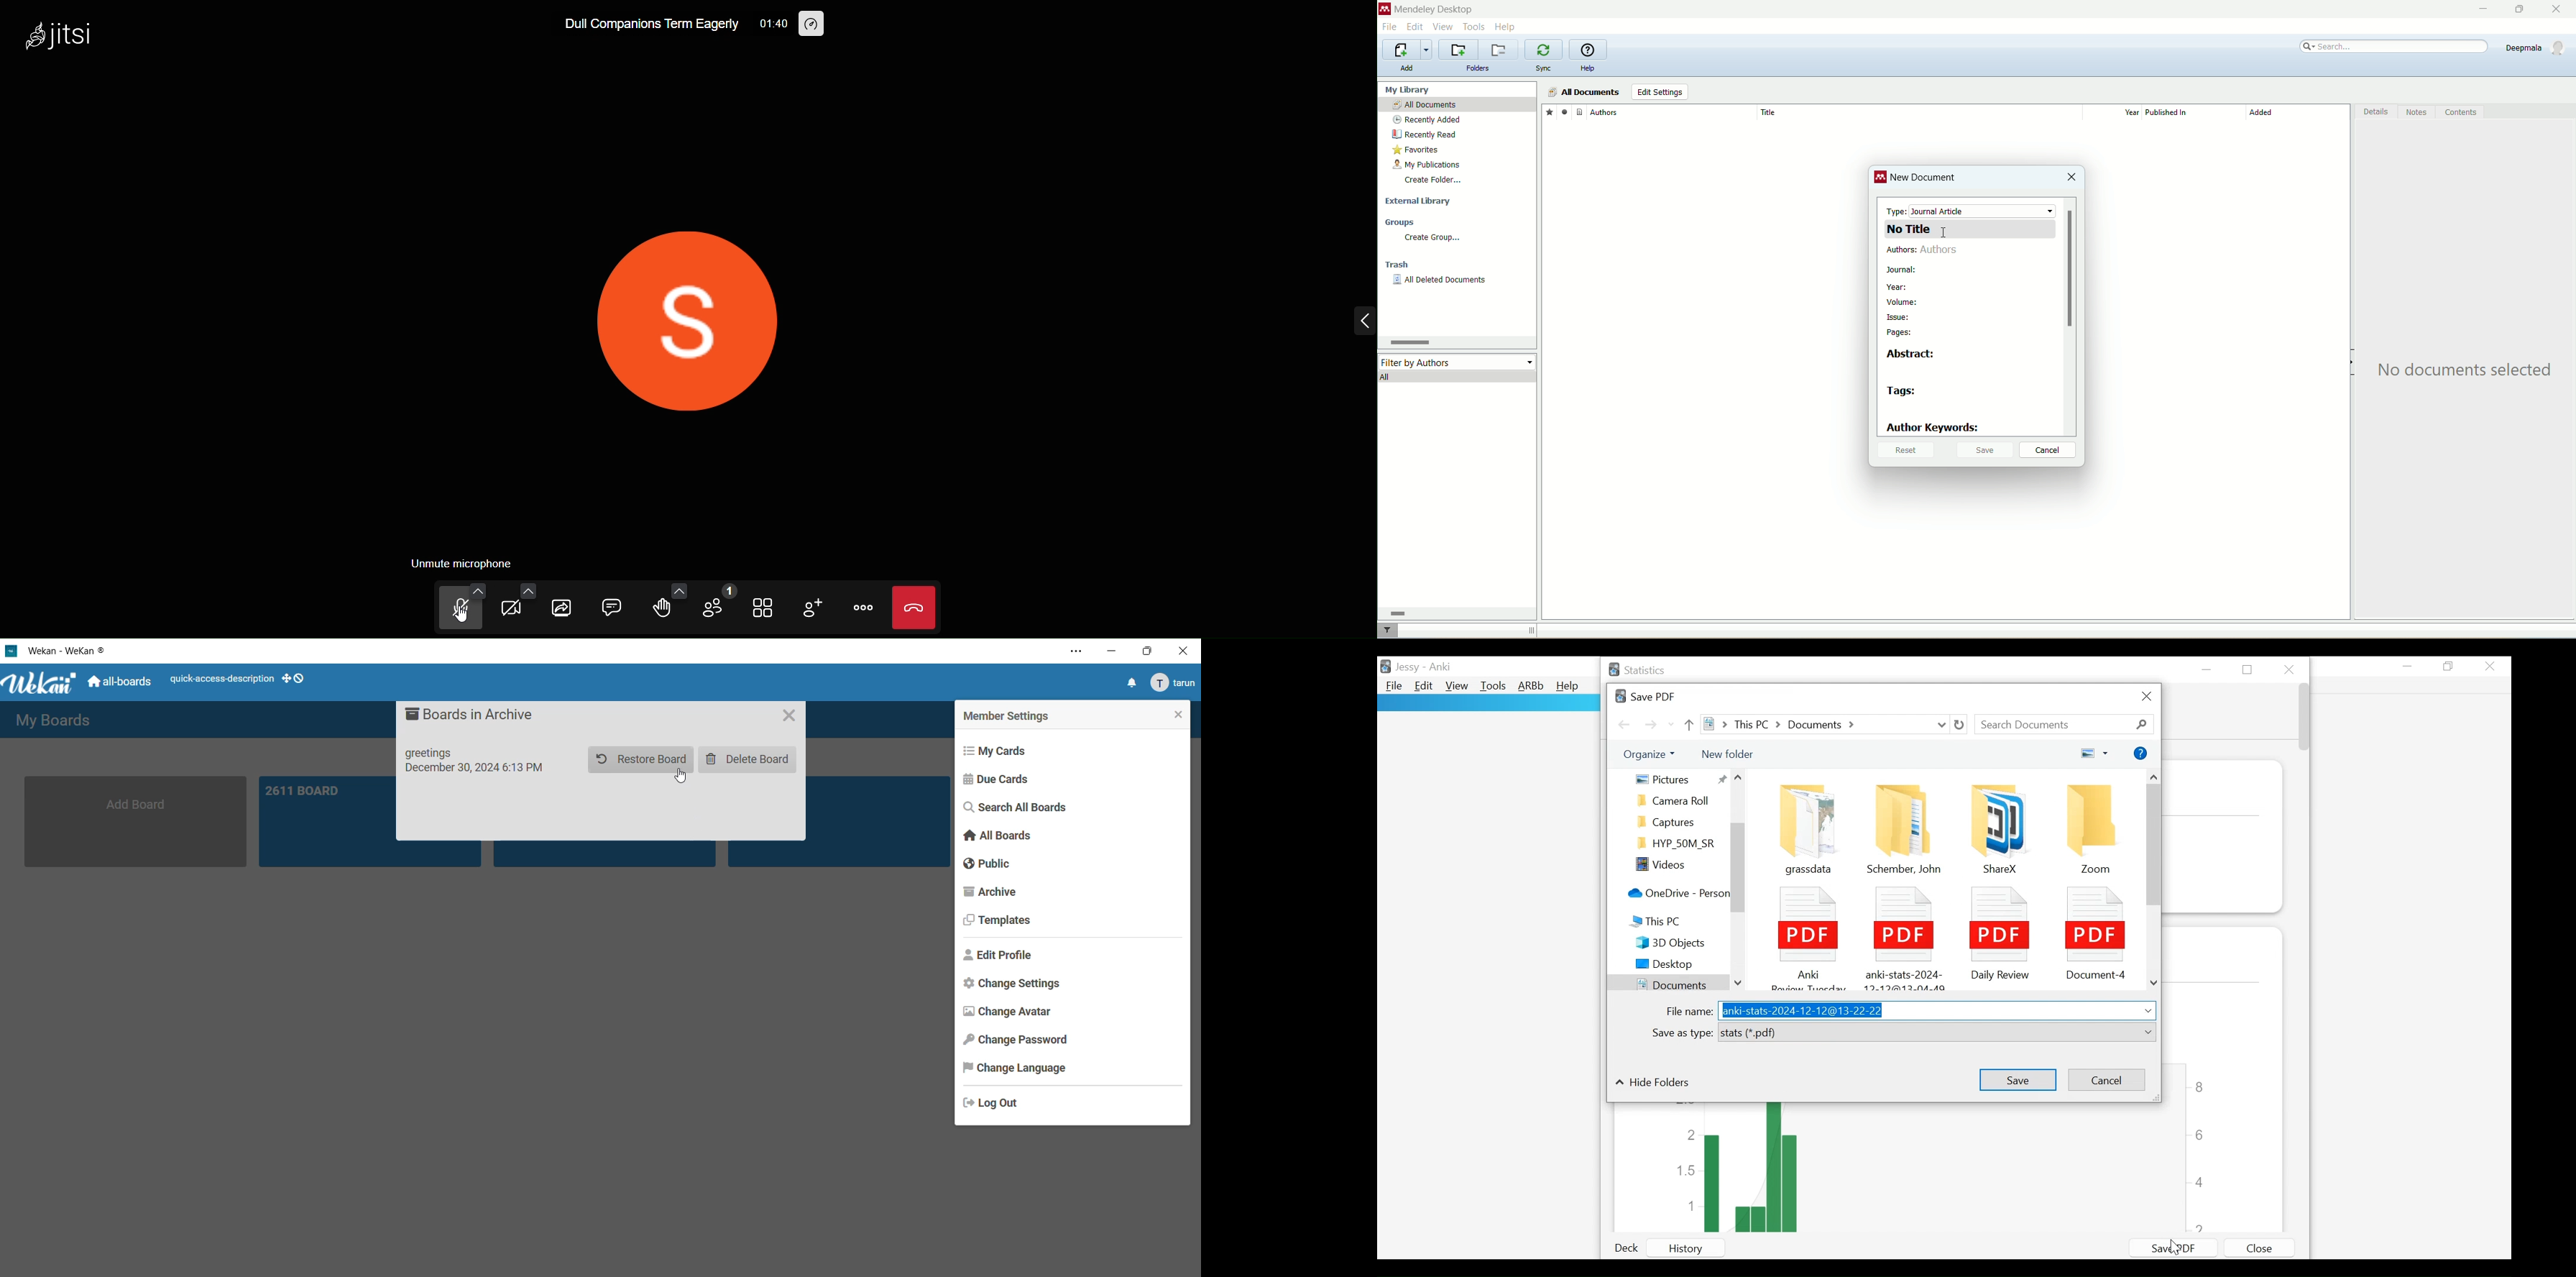 This screenshot has height=1288, width=2576. What do you see at coordinates (1017, 1041) in the screenshot?
I see `change password` at bounding box center [1017, 1041].